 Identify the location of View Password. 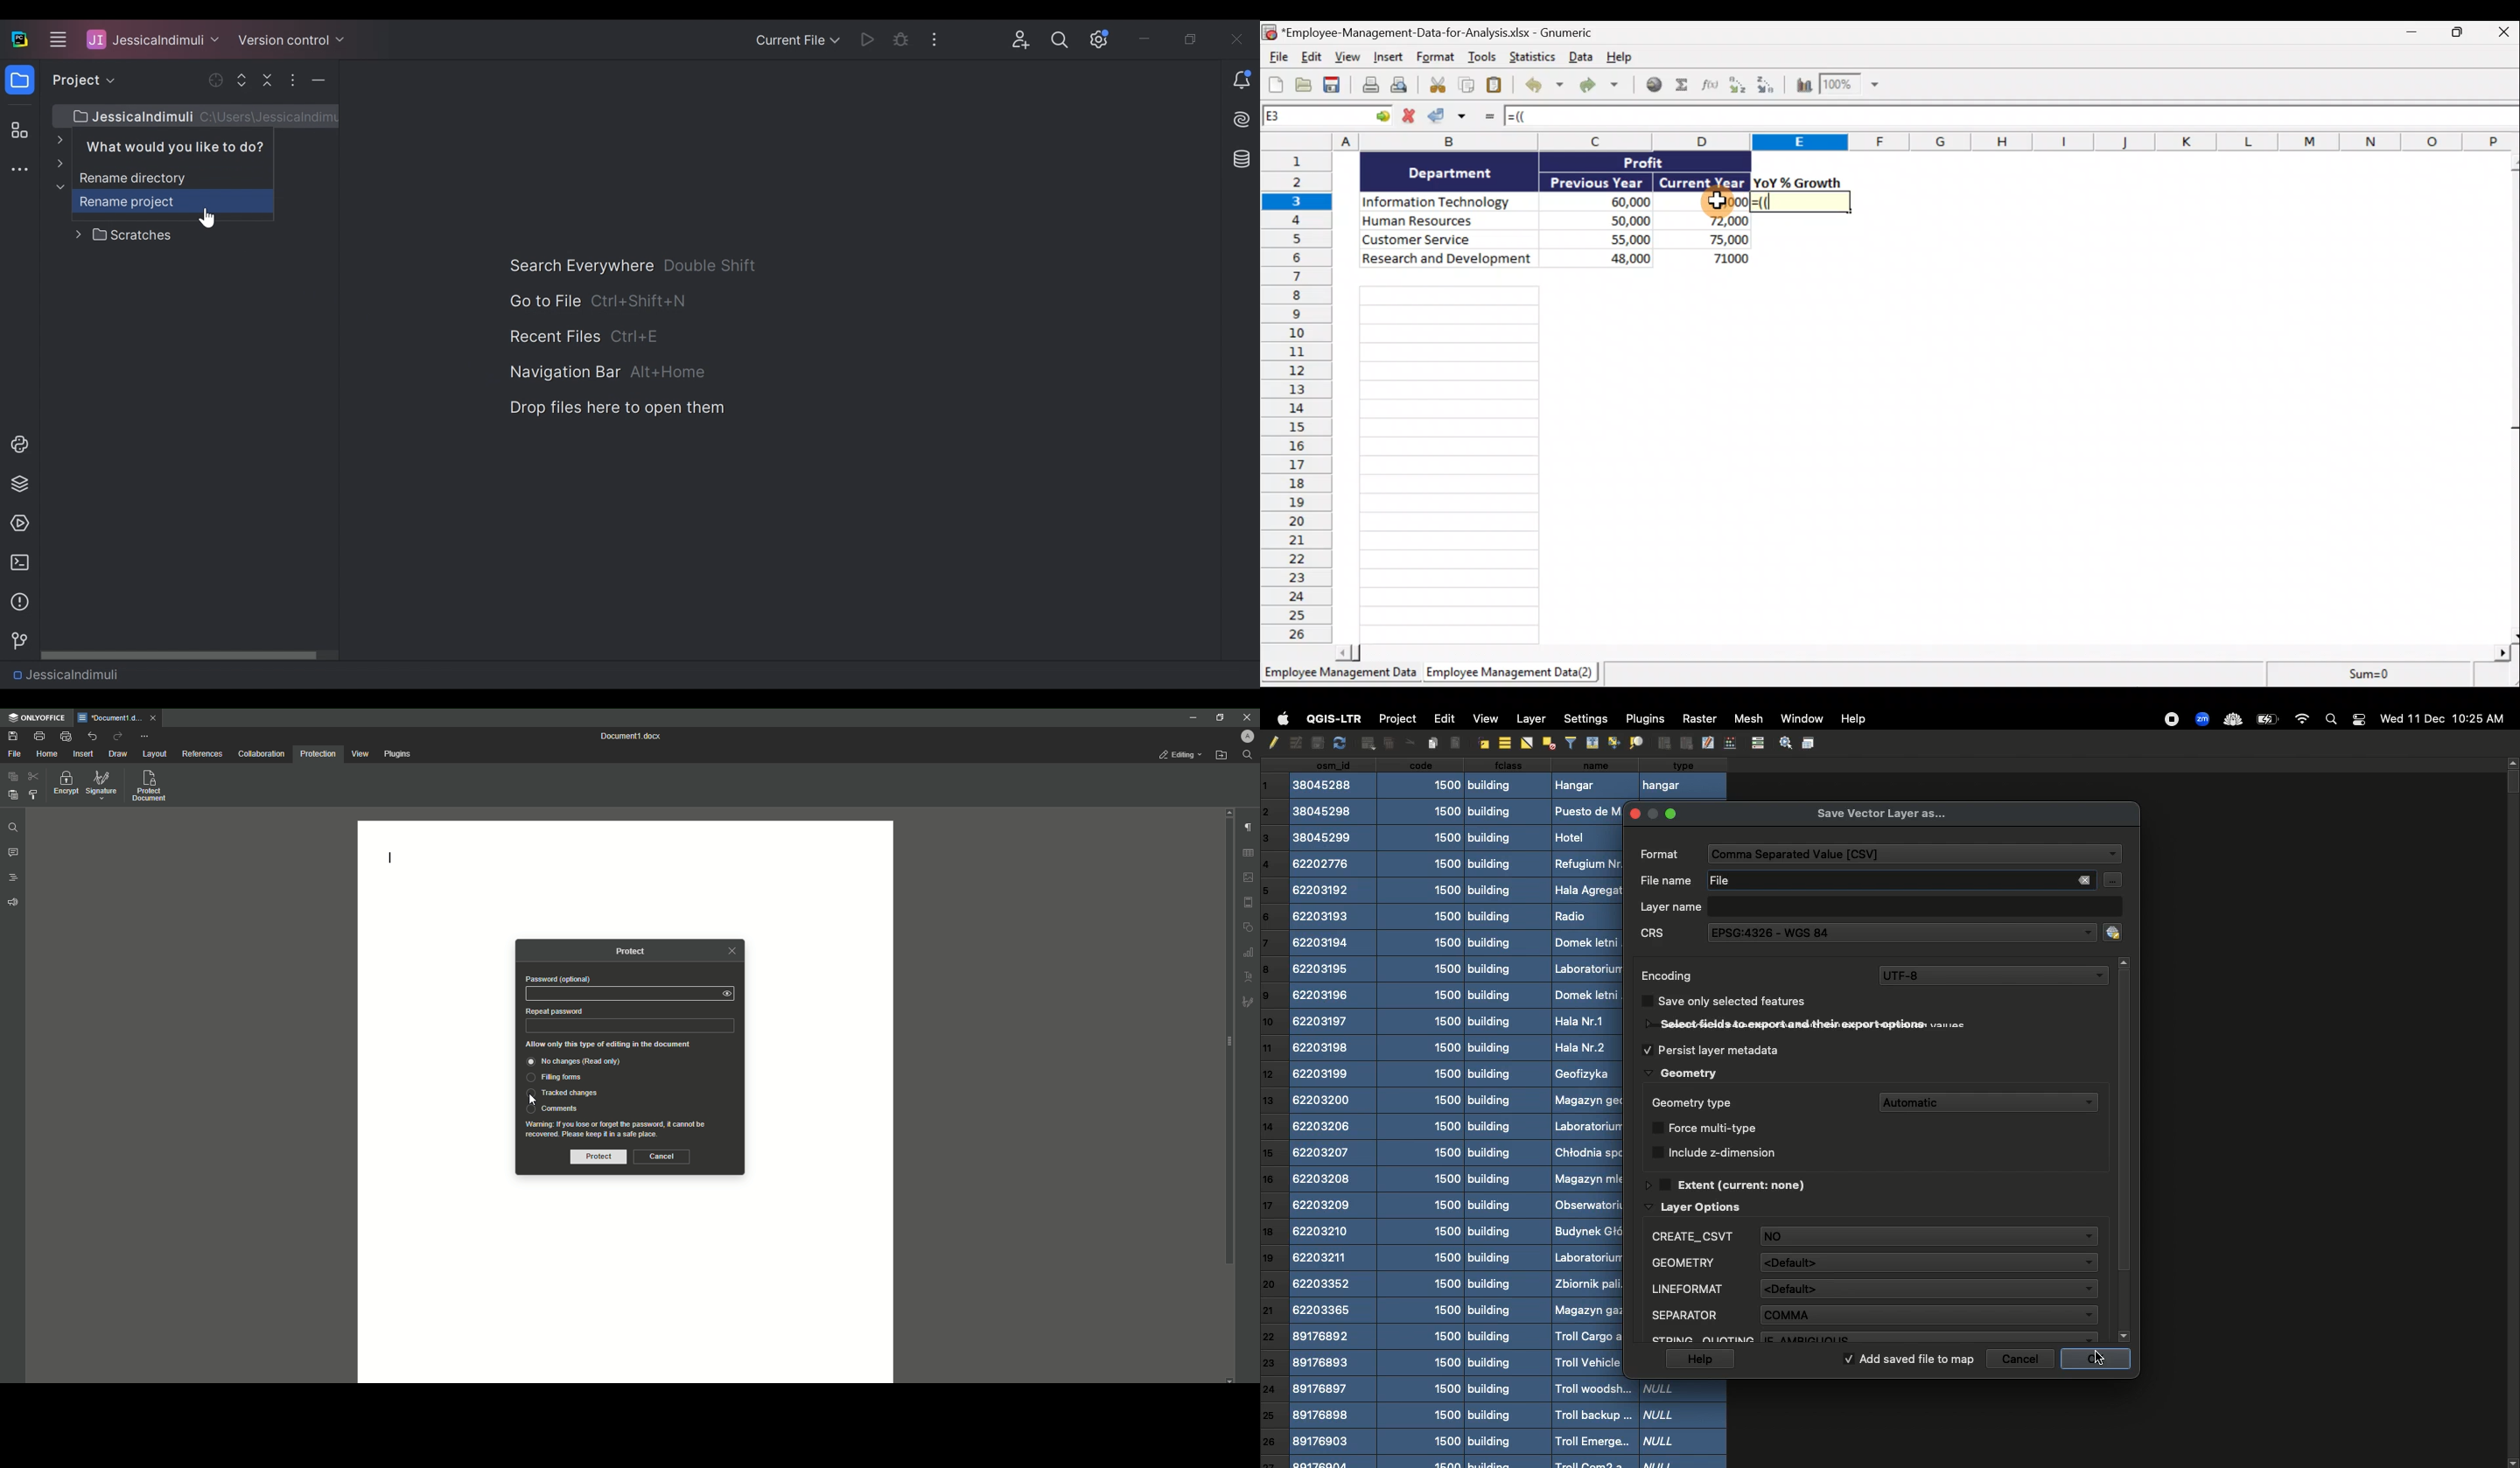
(727, 993).